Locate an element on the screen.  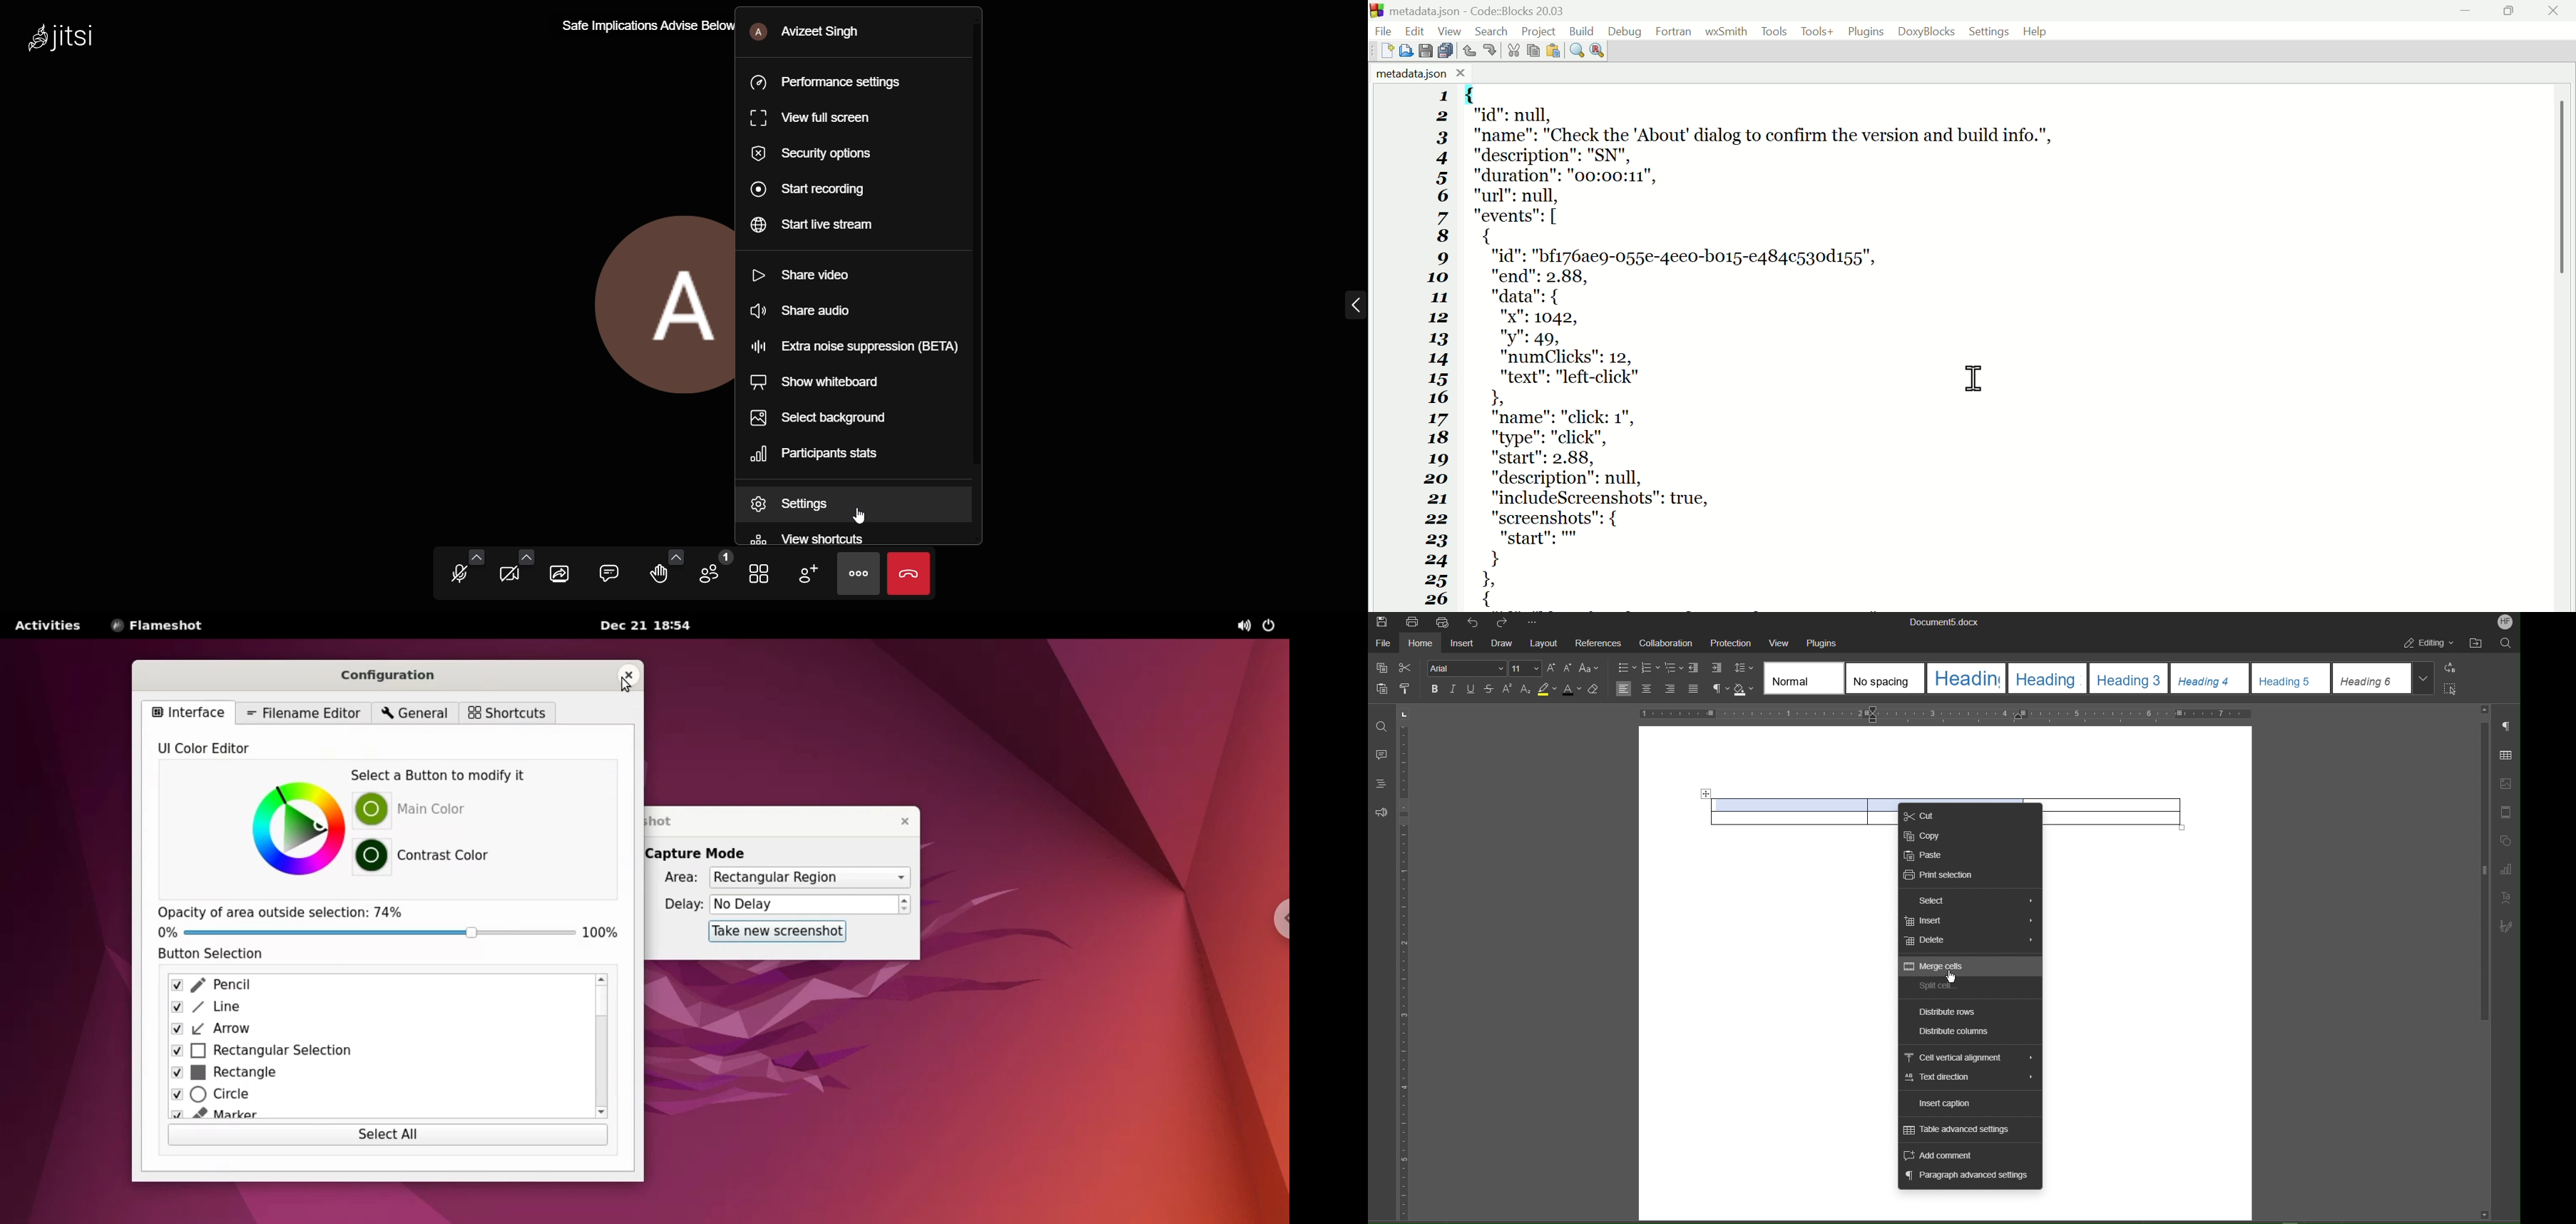
Line Spacing is located at coordinates (1744, 669).